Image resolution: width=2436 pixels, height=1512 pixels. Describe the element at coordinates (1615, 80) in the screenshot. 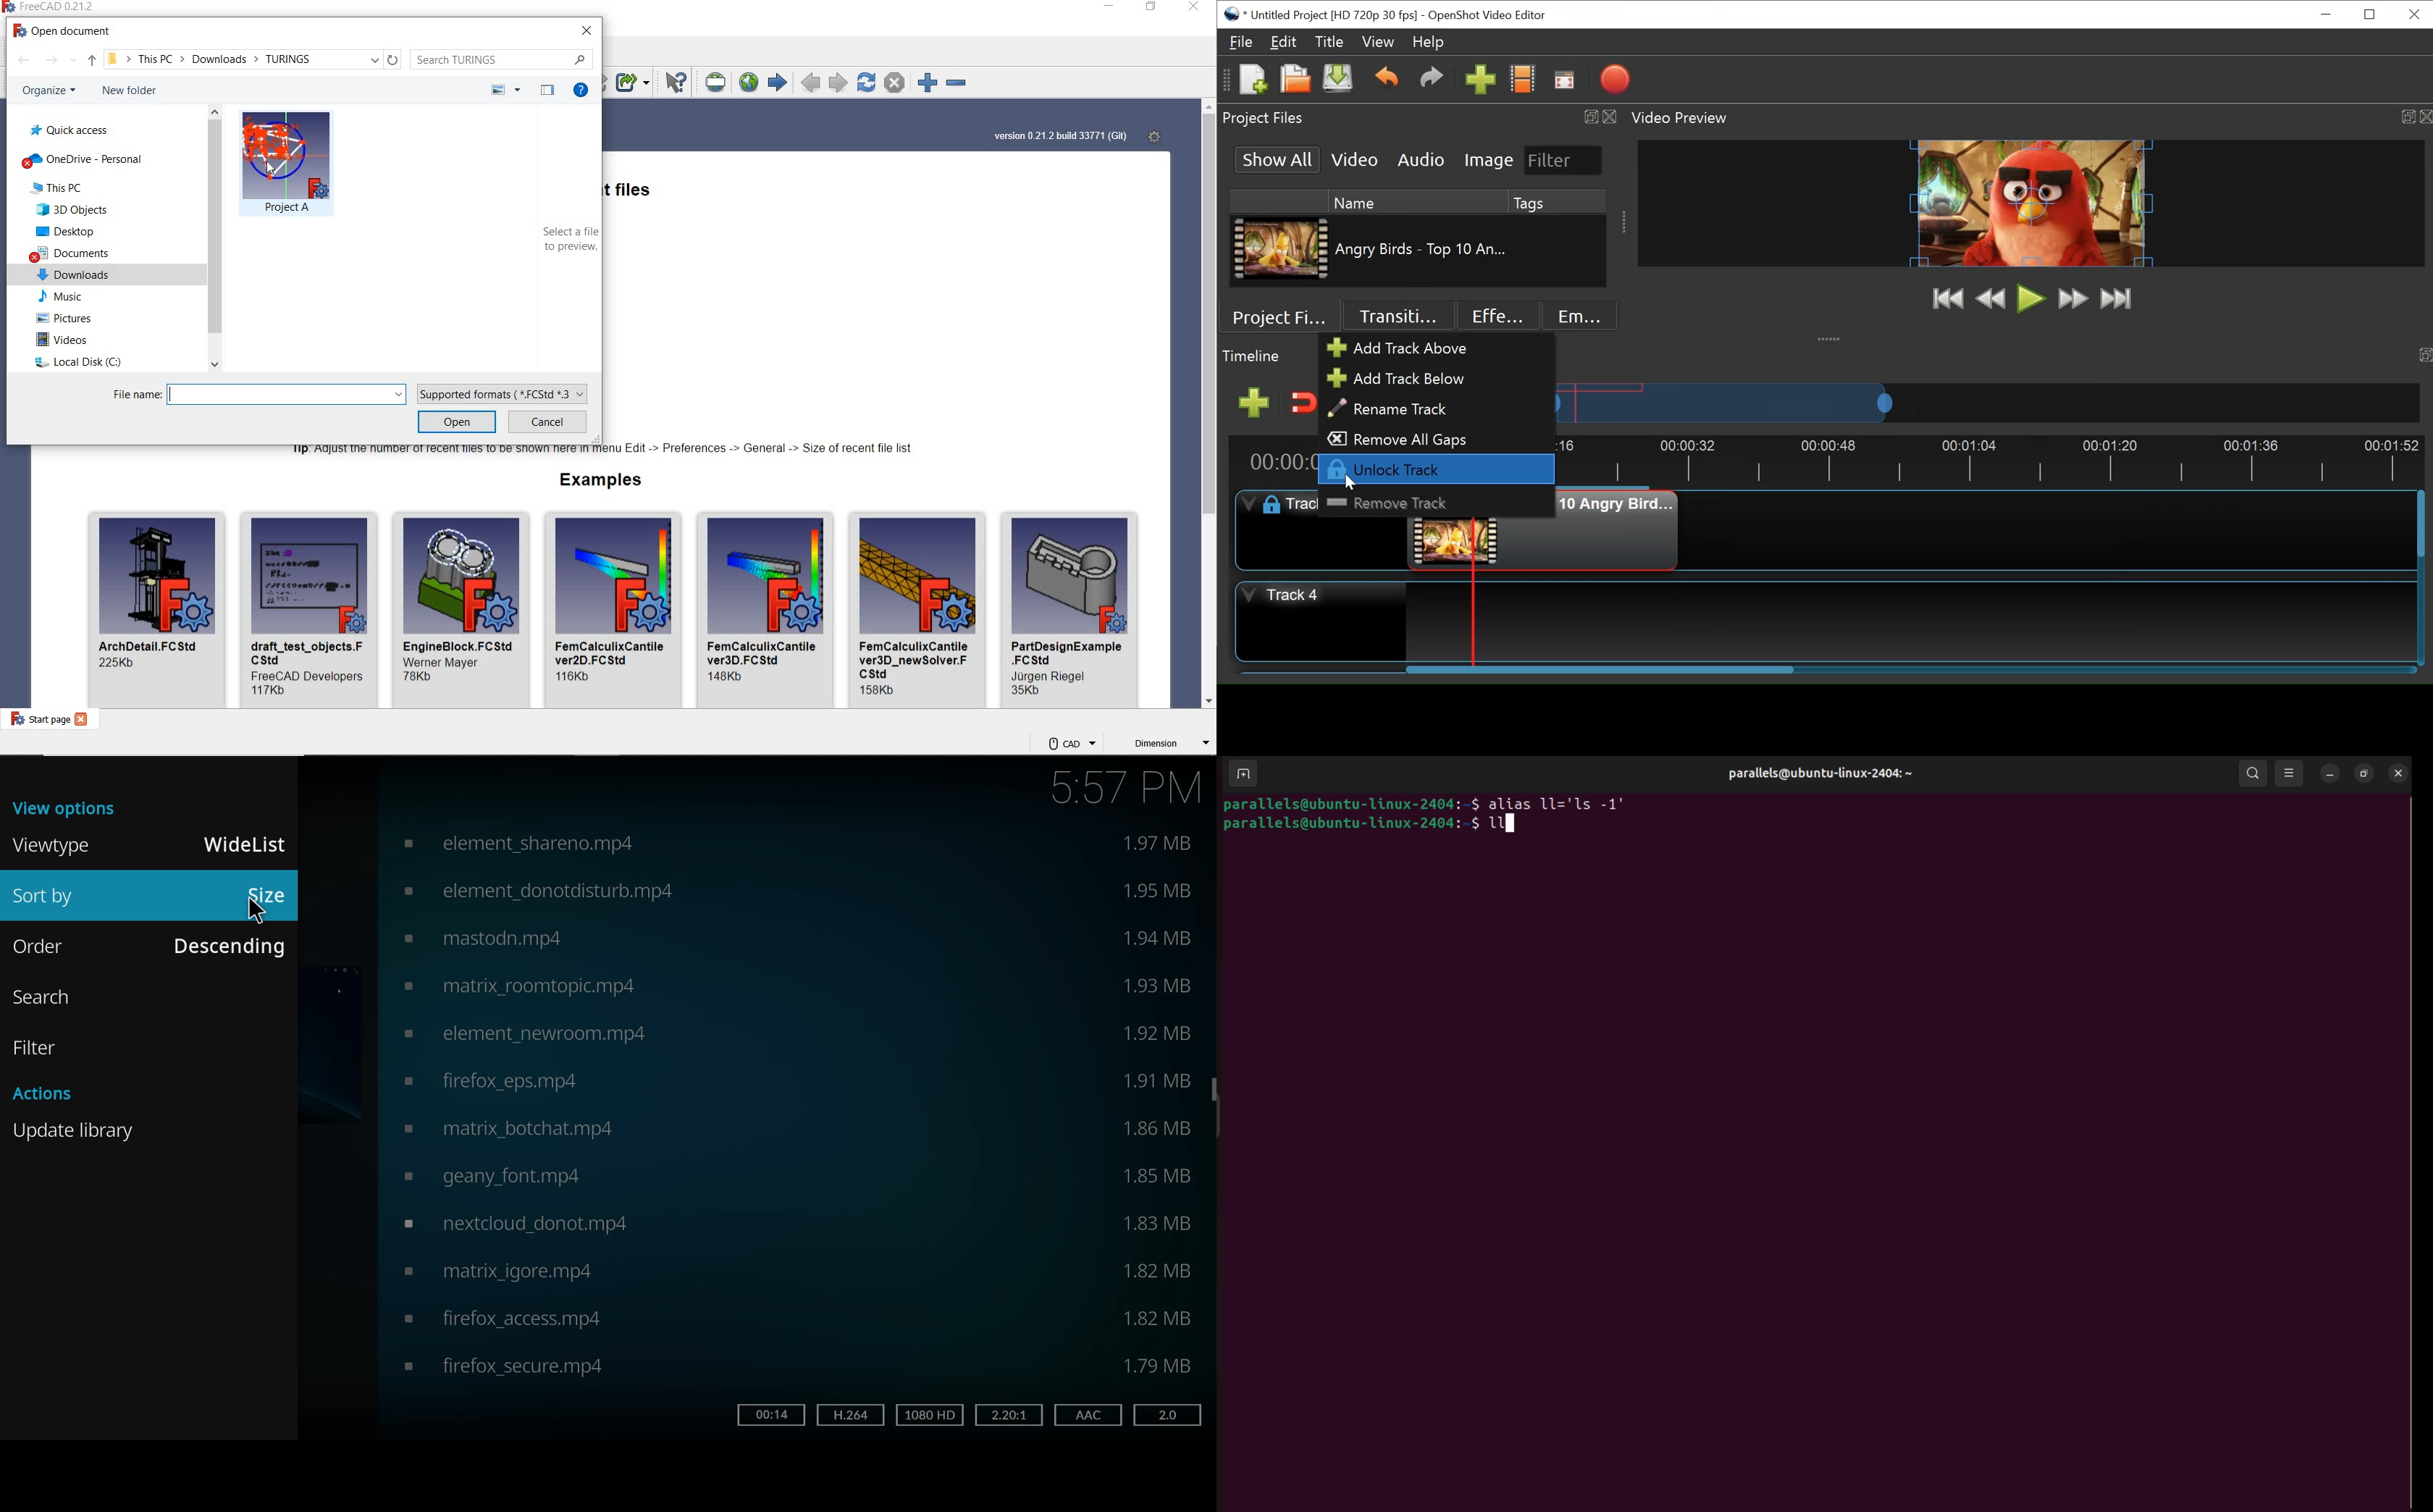

I see `Export Video` at that location.